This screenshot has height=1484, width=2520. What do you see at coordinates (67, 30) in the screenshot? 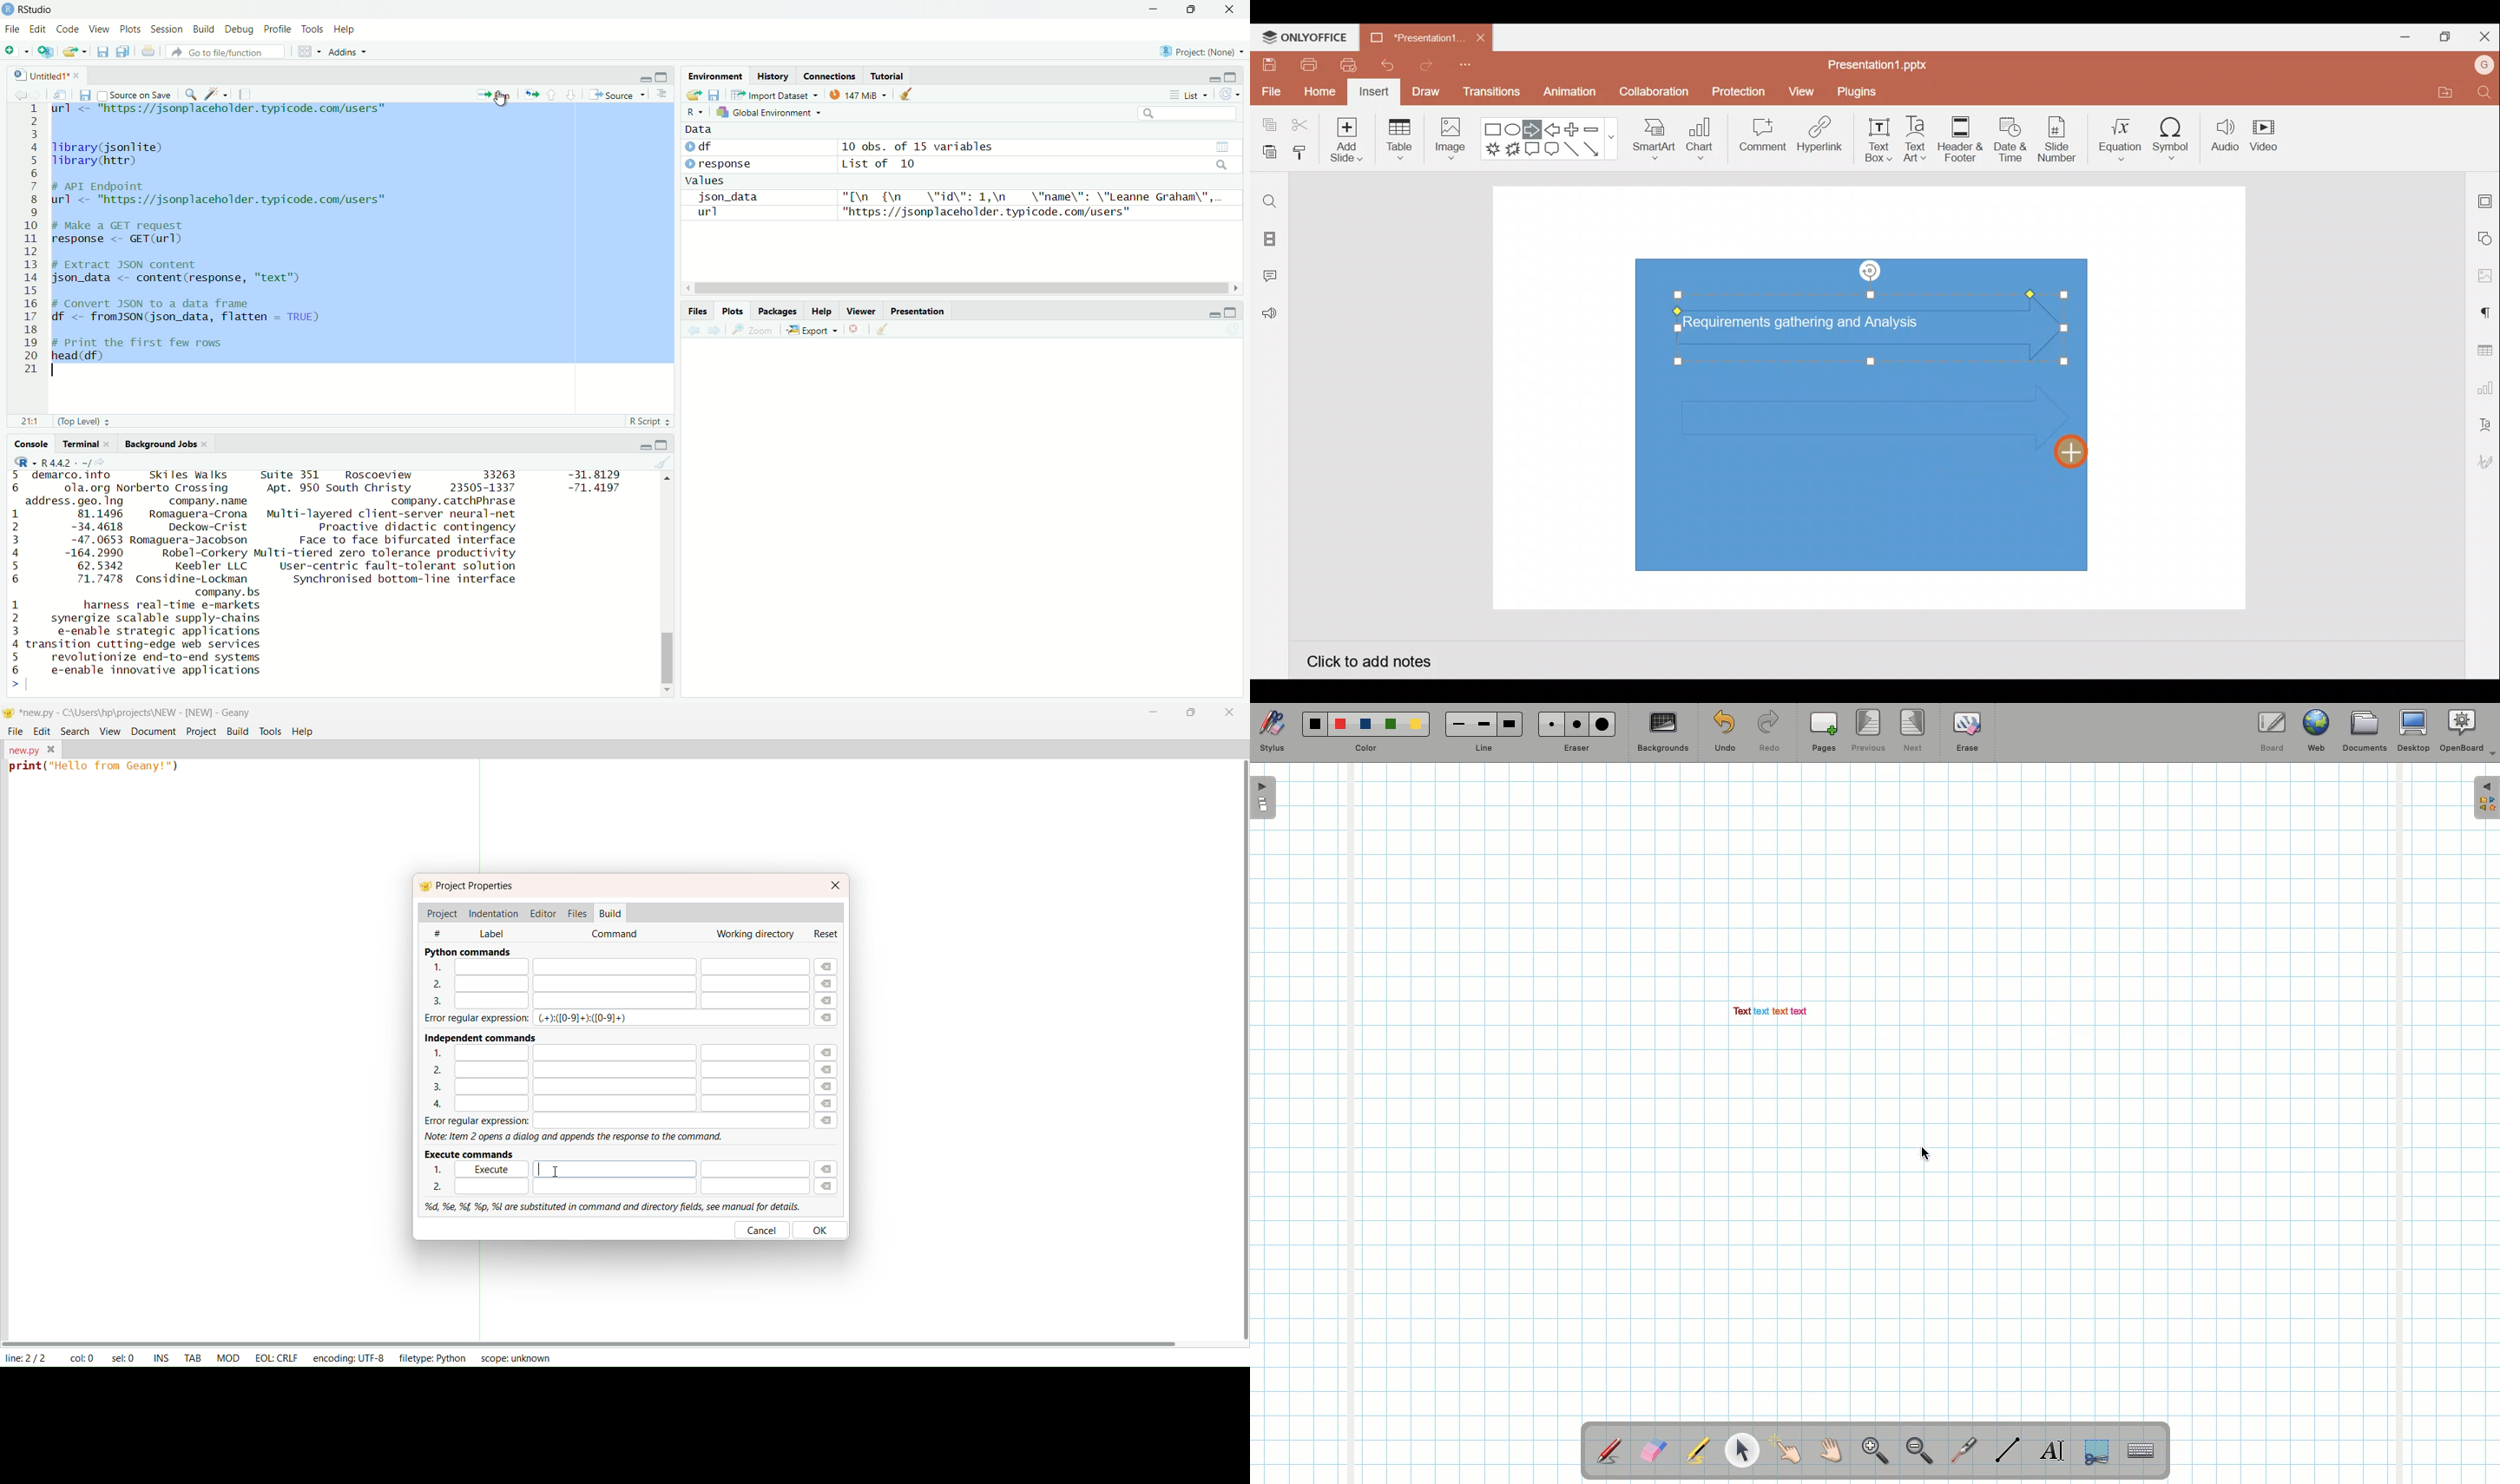
I see `Code` at bounding box center [67, 30].